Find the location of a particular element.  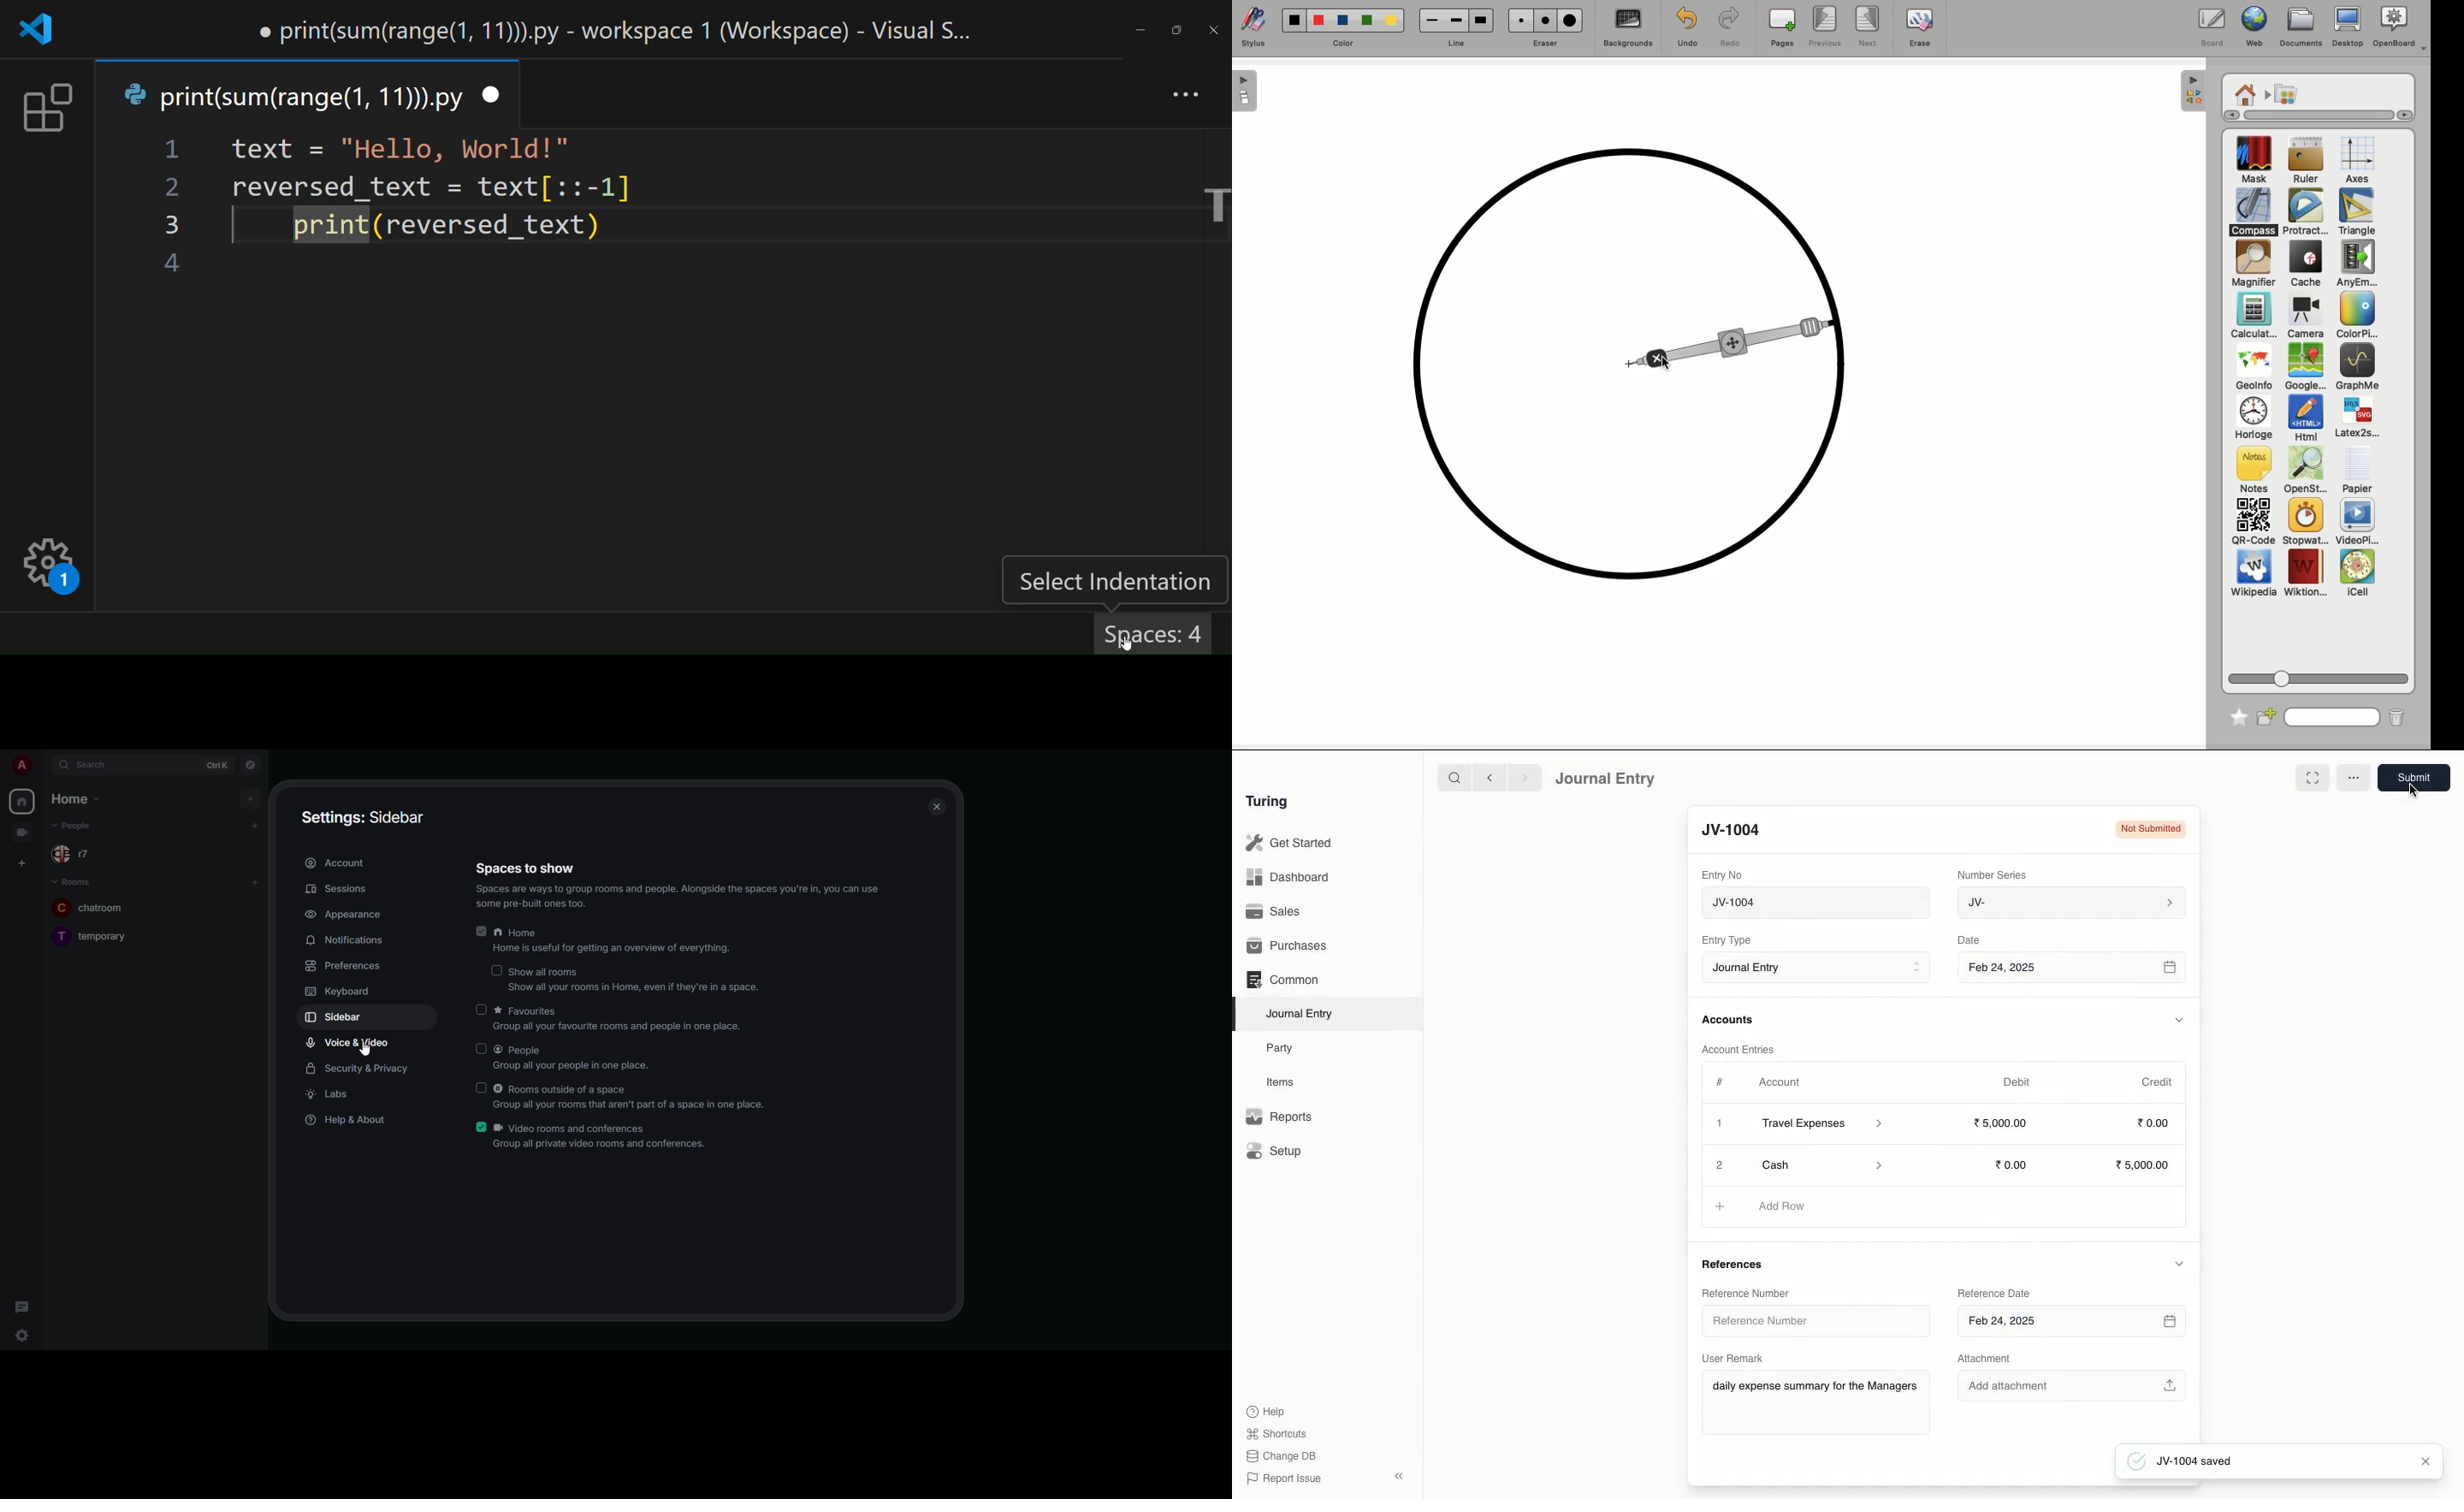

Journal Entry is located at coordinates (1607, 779).